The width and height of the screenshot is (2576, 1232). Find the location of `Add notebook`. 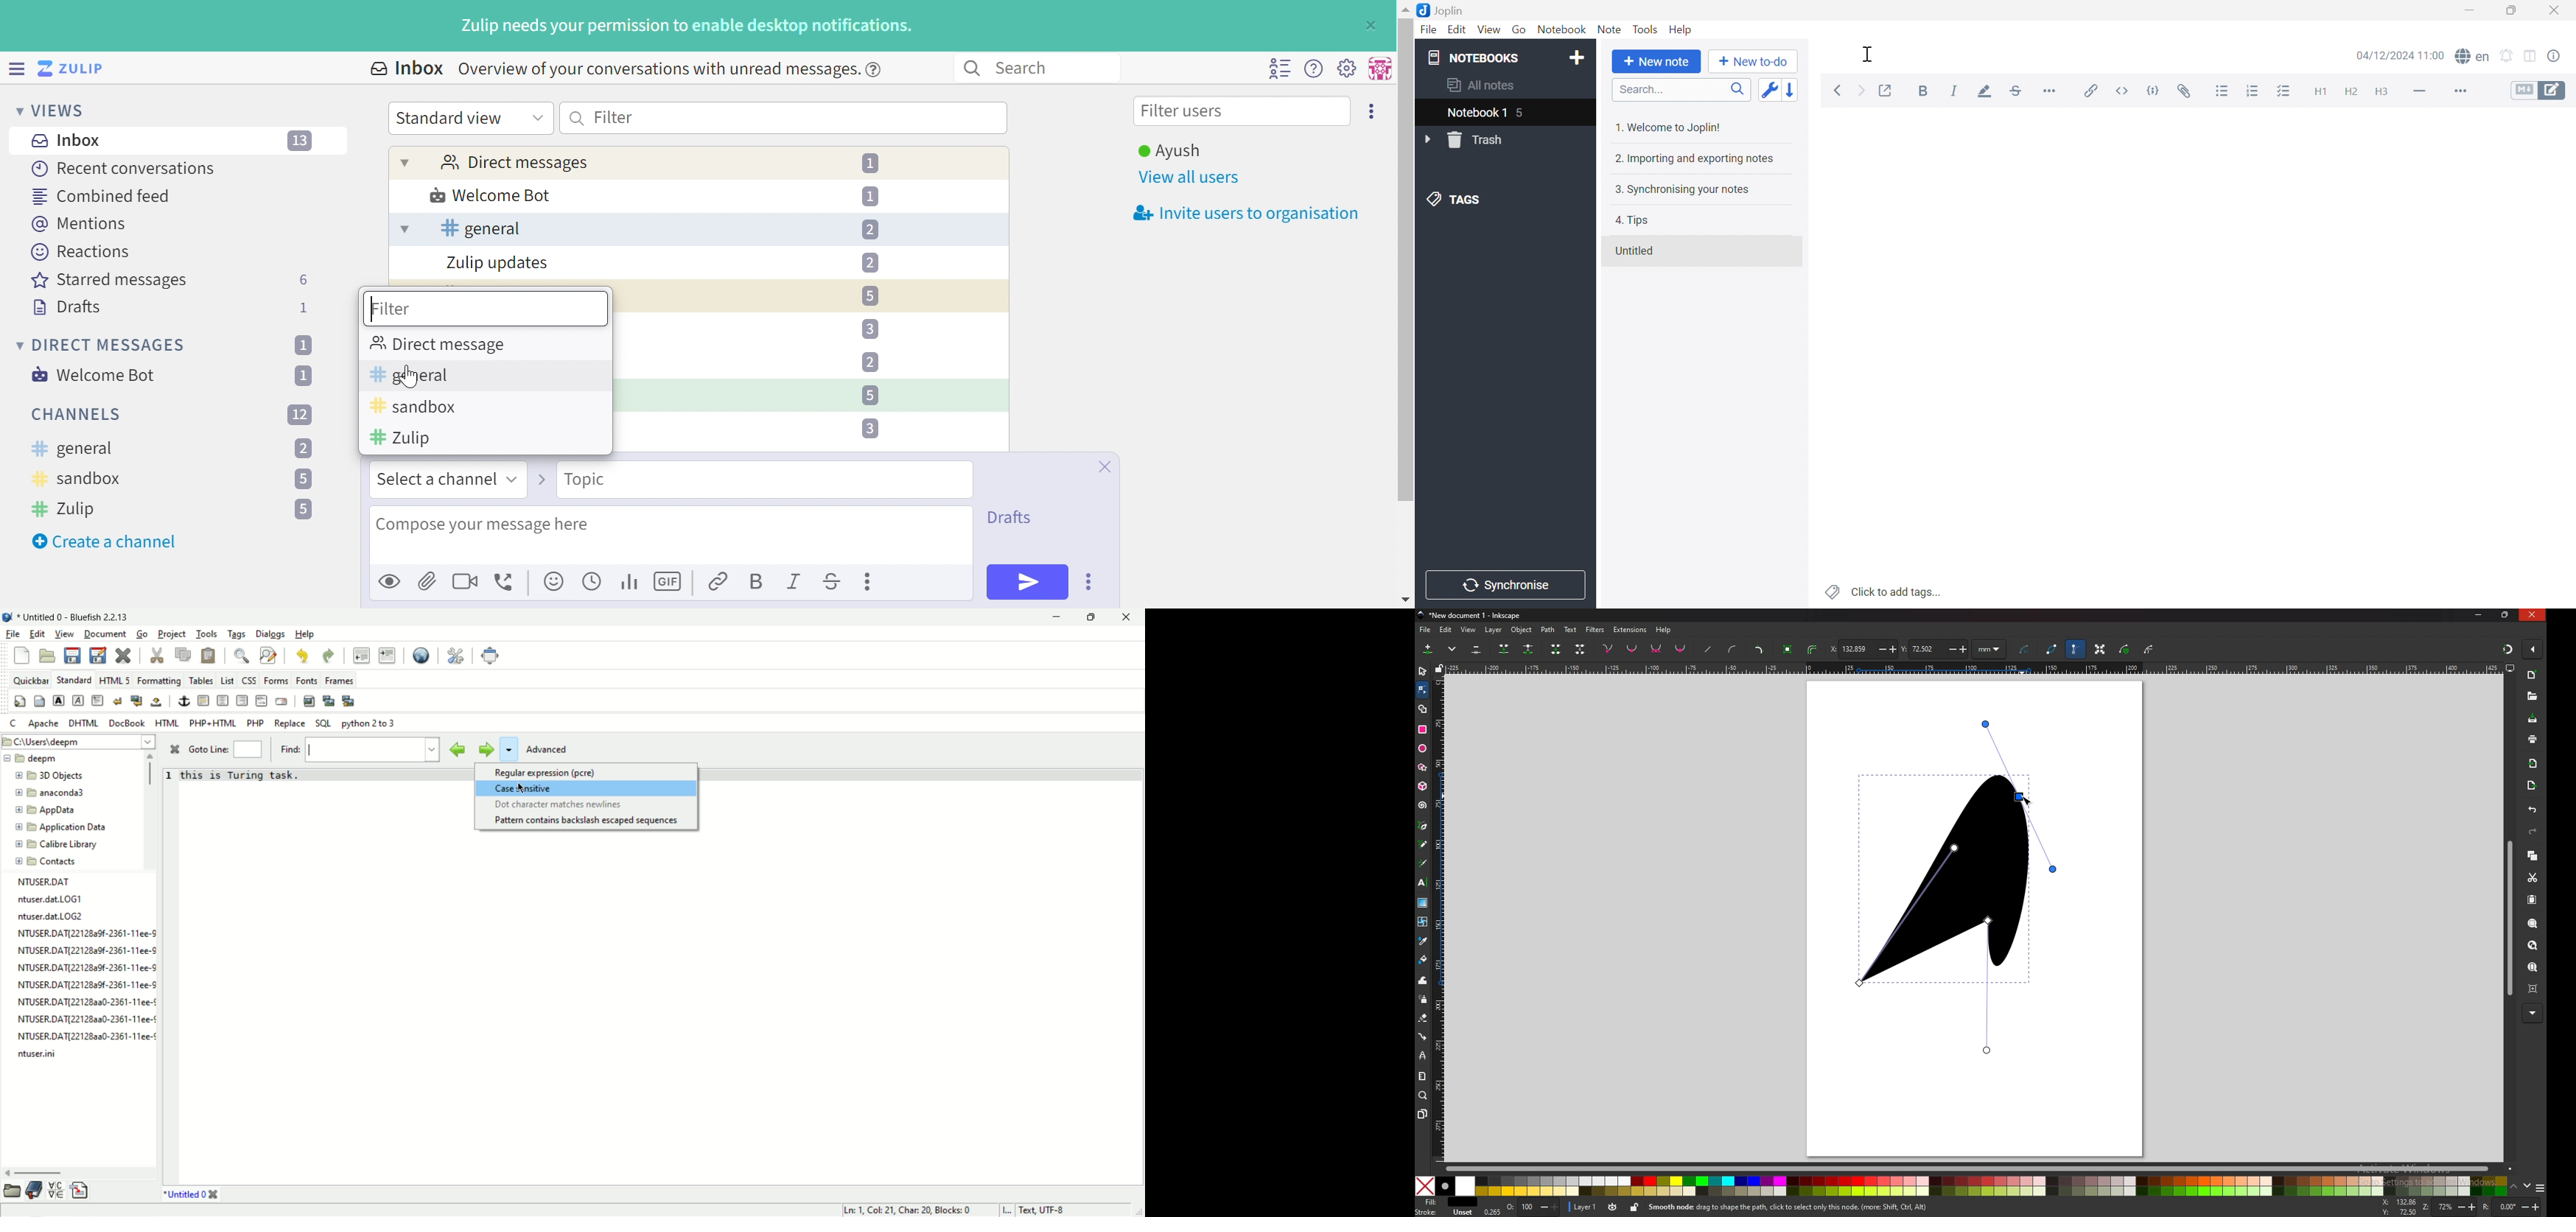

Add notebook is located at coordinates (1577, 56).